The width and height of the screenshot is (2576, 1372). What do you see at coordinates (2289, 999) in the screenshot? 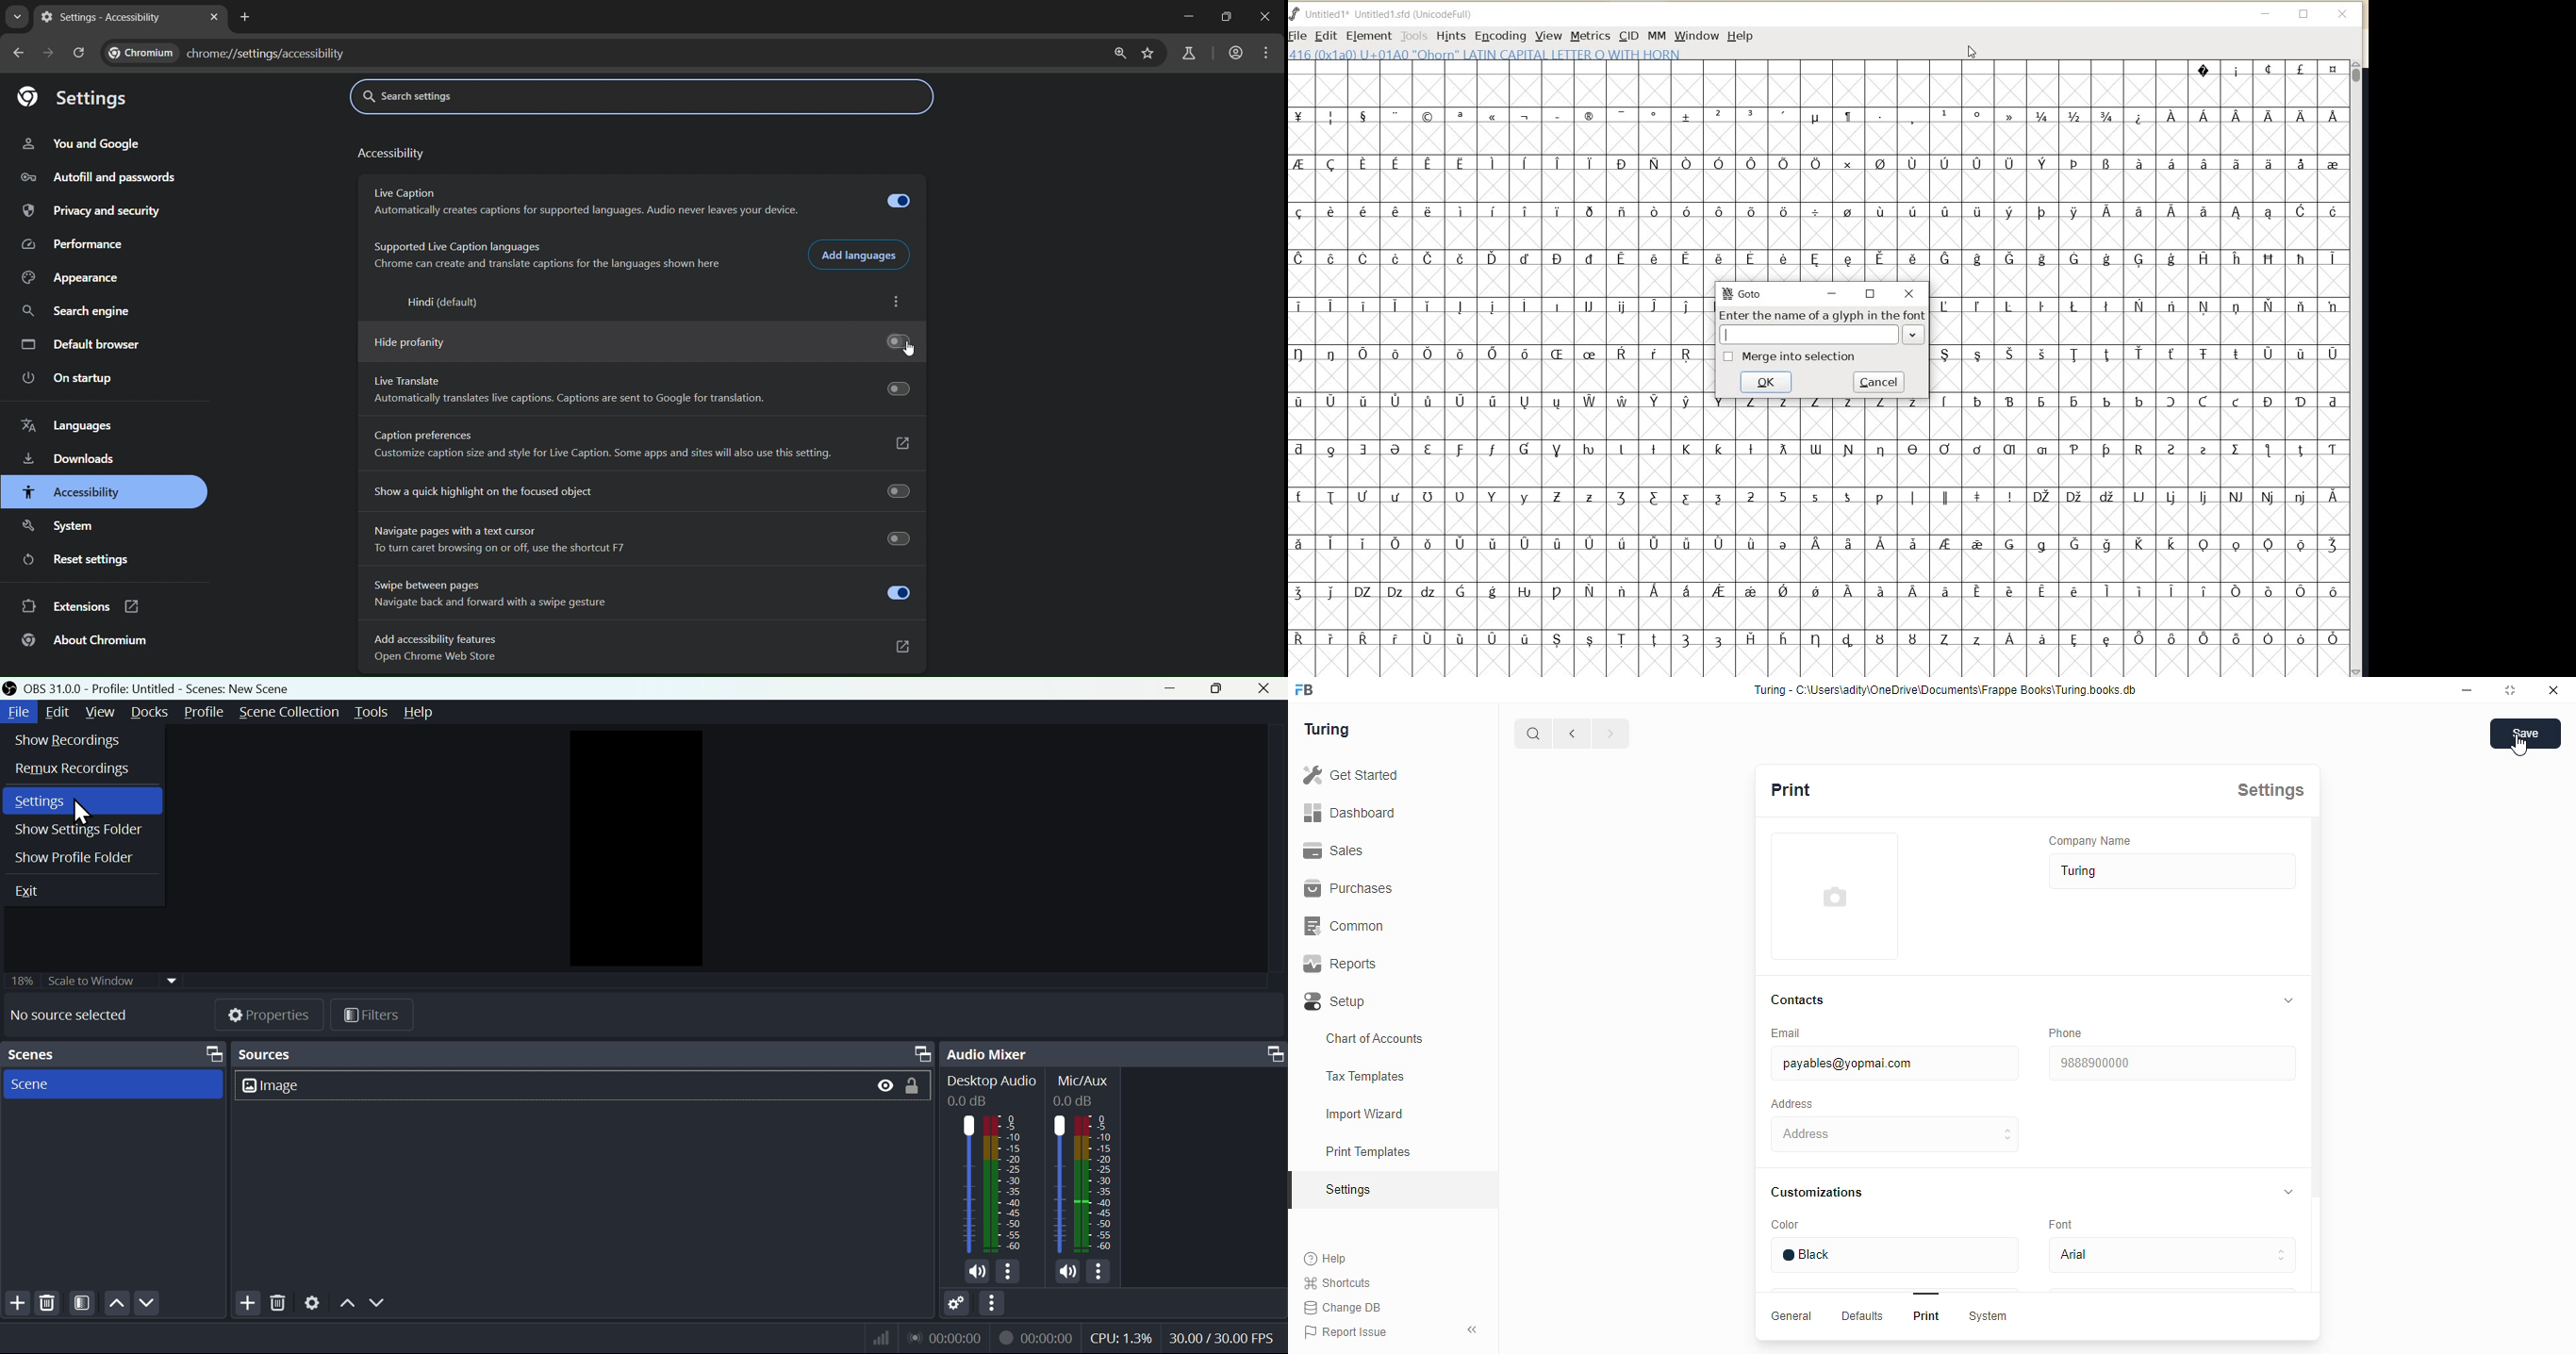
I see `collapse` at bounding box center [2289, 999].